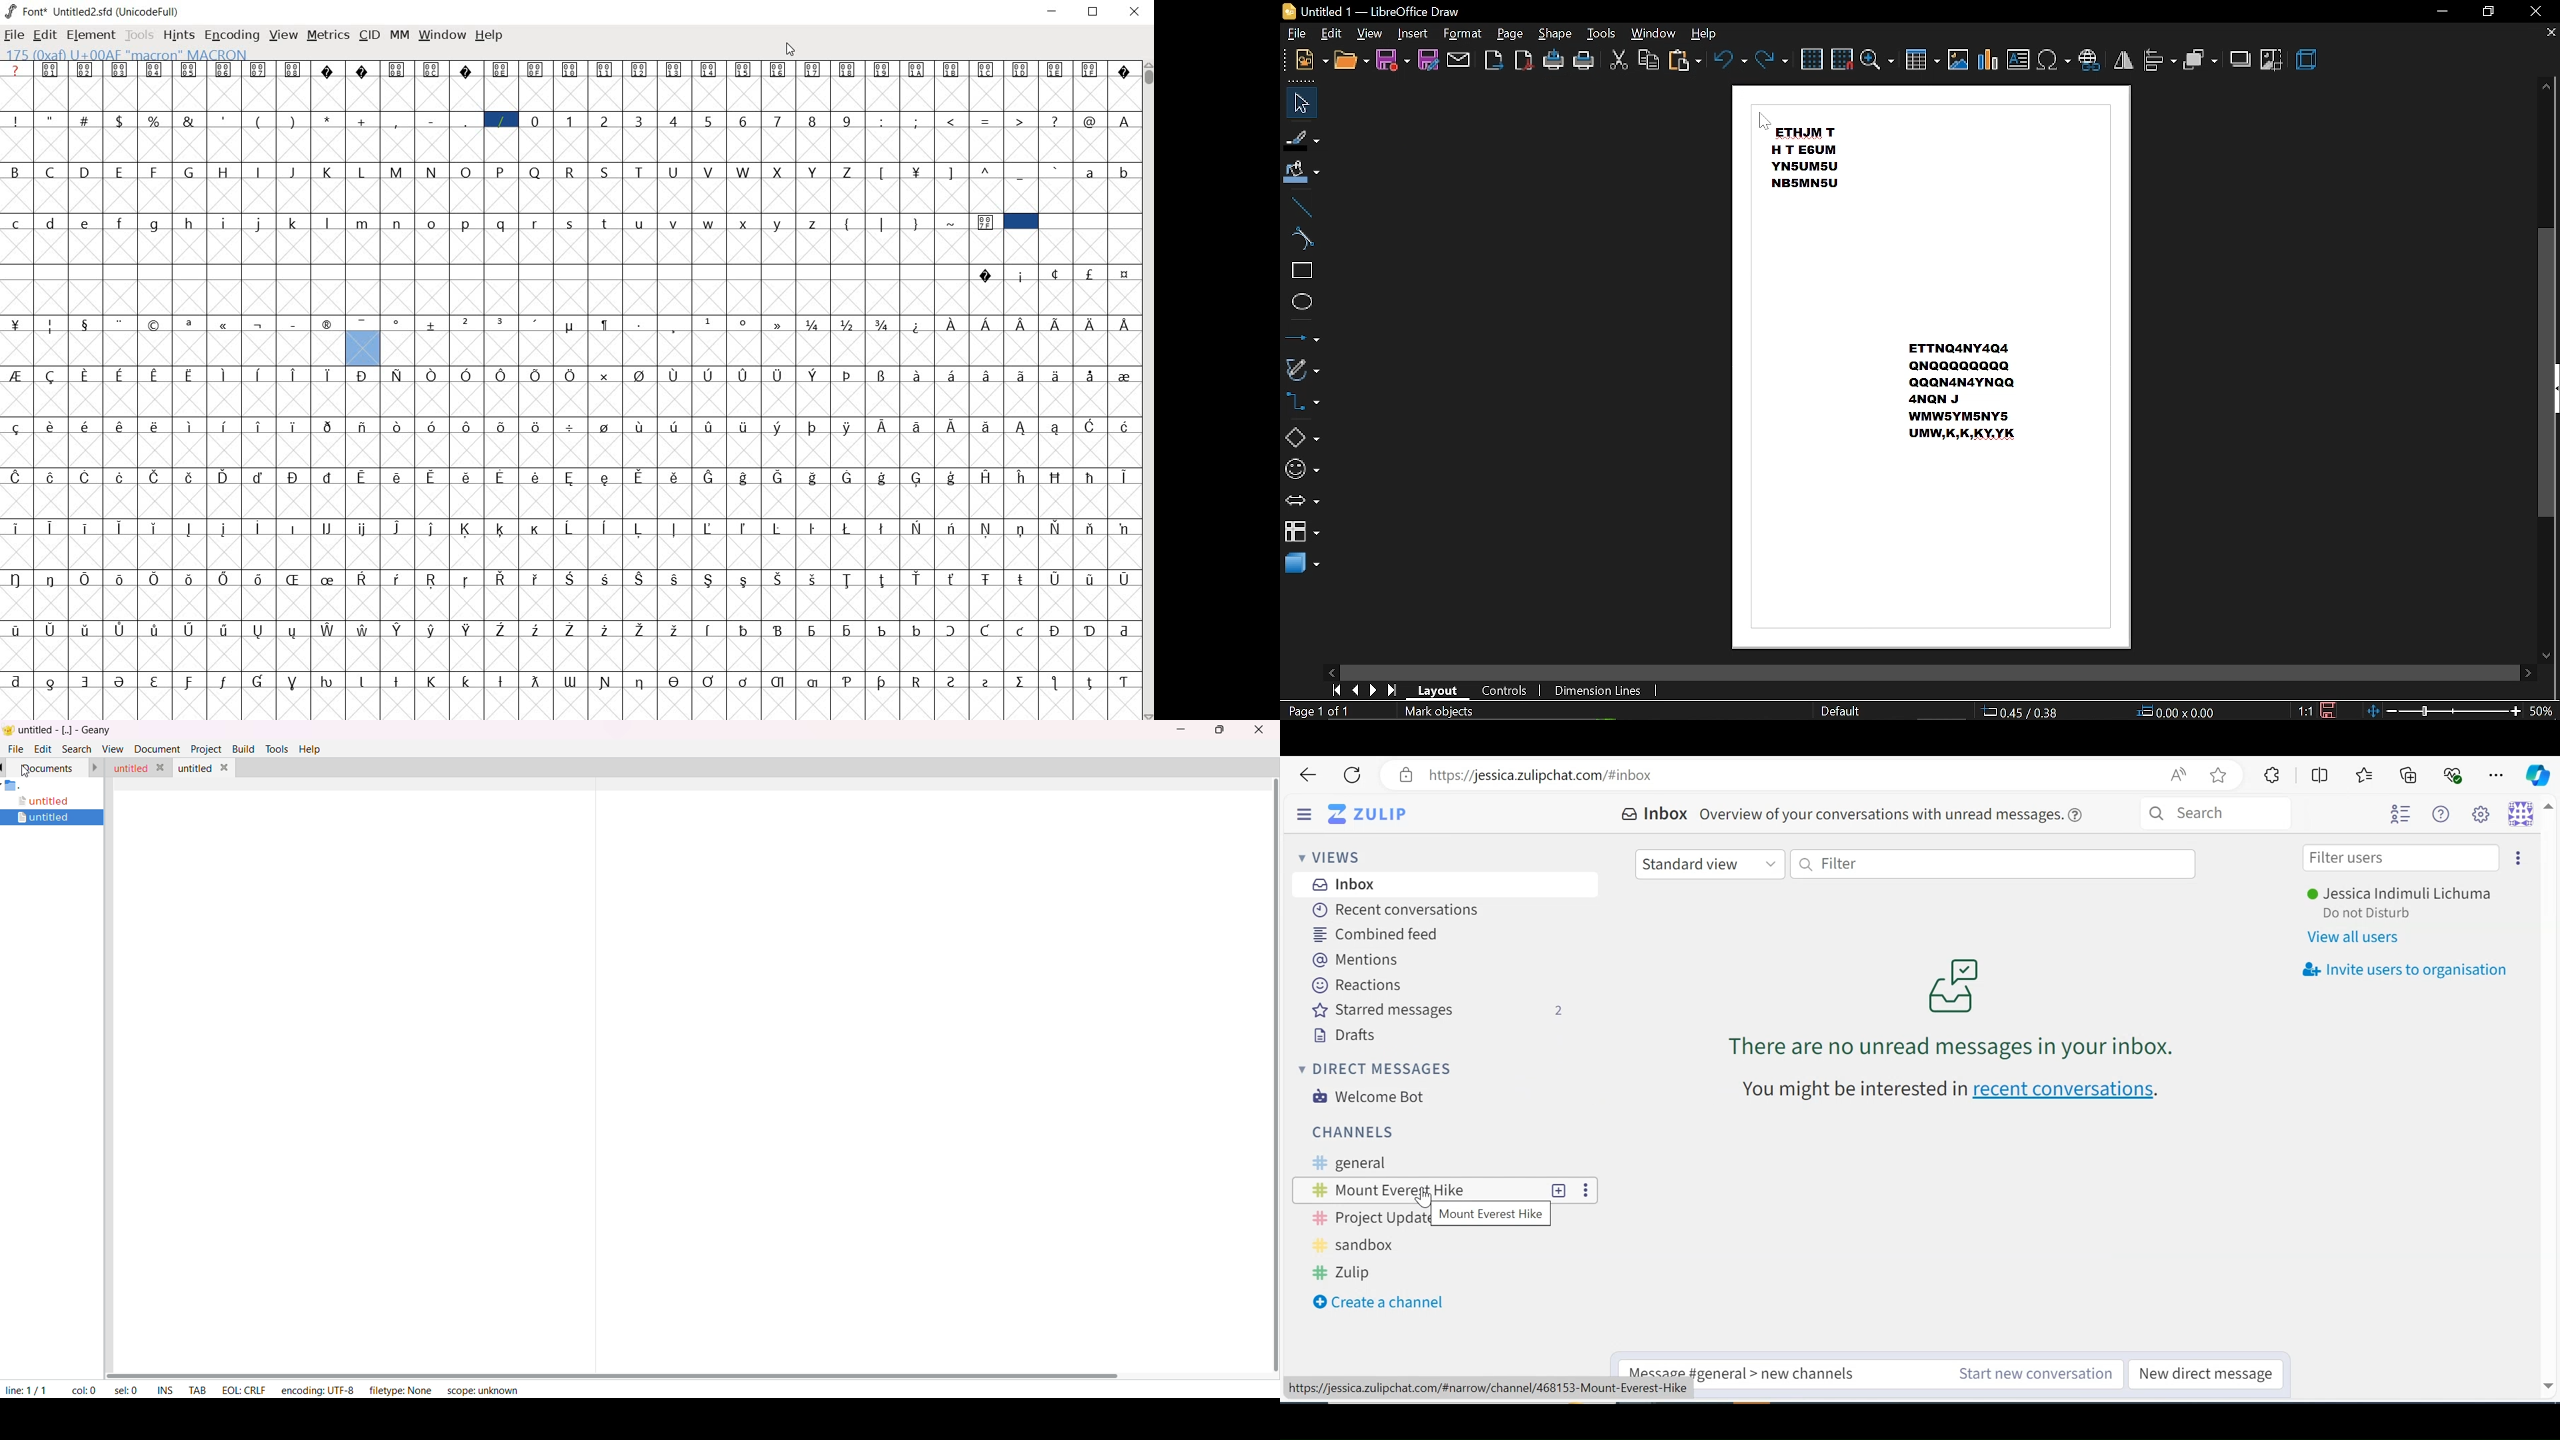 The image size is (2576, 1456). Describe the element at coordinates (2018, 60) in the screenshot. I see `insert text` at that location.